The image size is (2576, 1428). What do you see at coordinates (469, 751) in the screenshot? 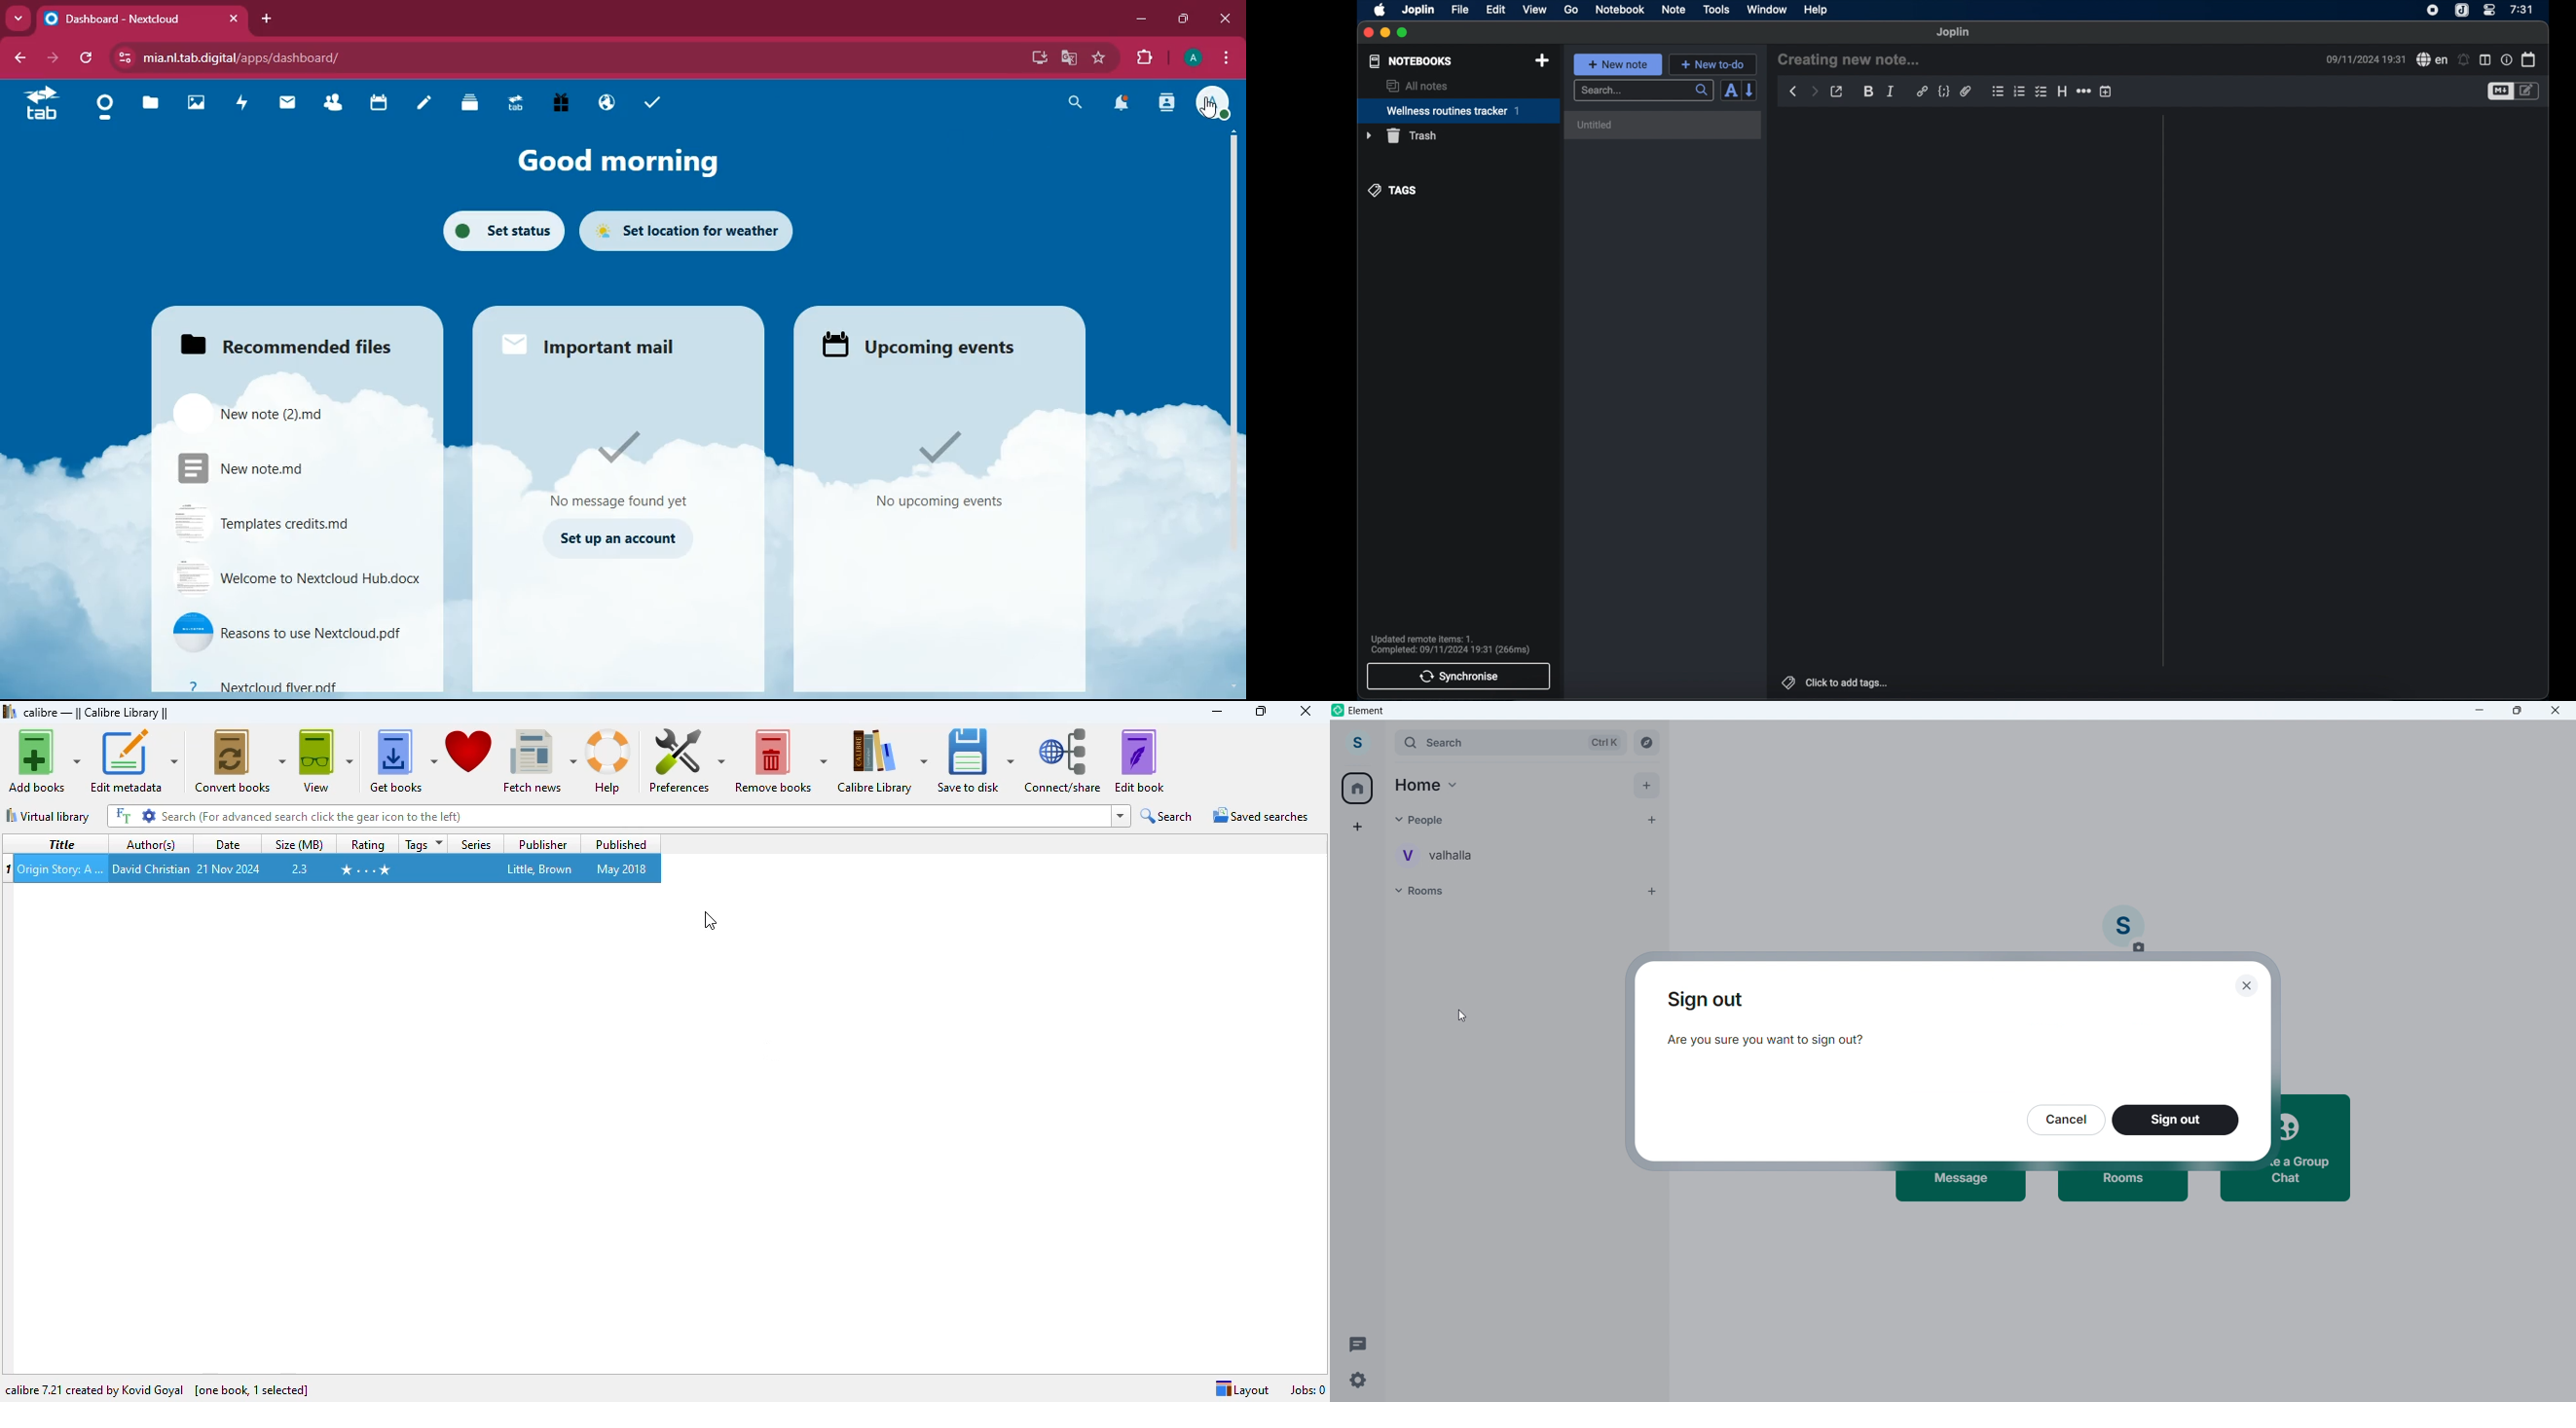
I see `donate to support calibre` at bounding box center [469, 751].